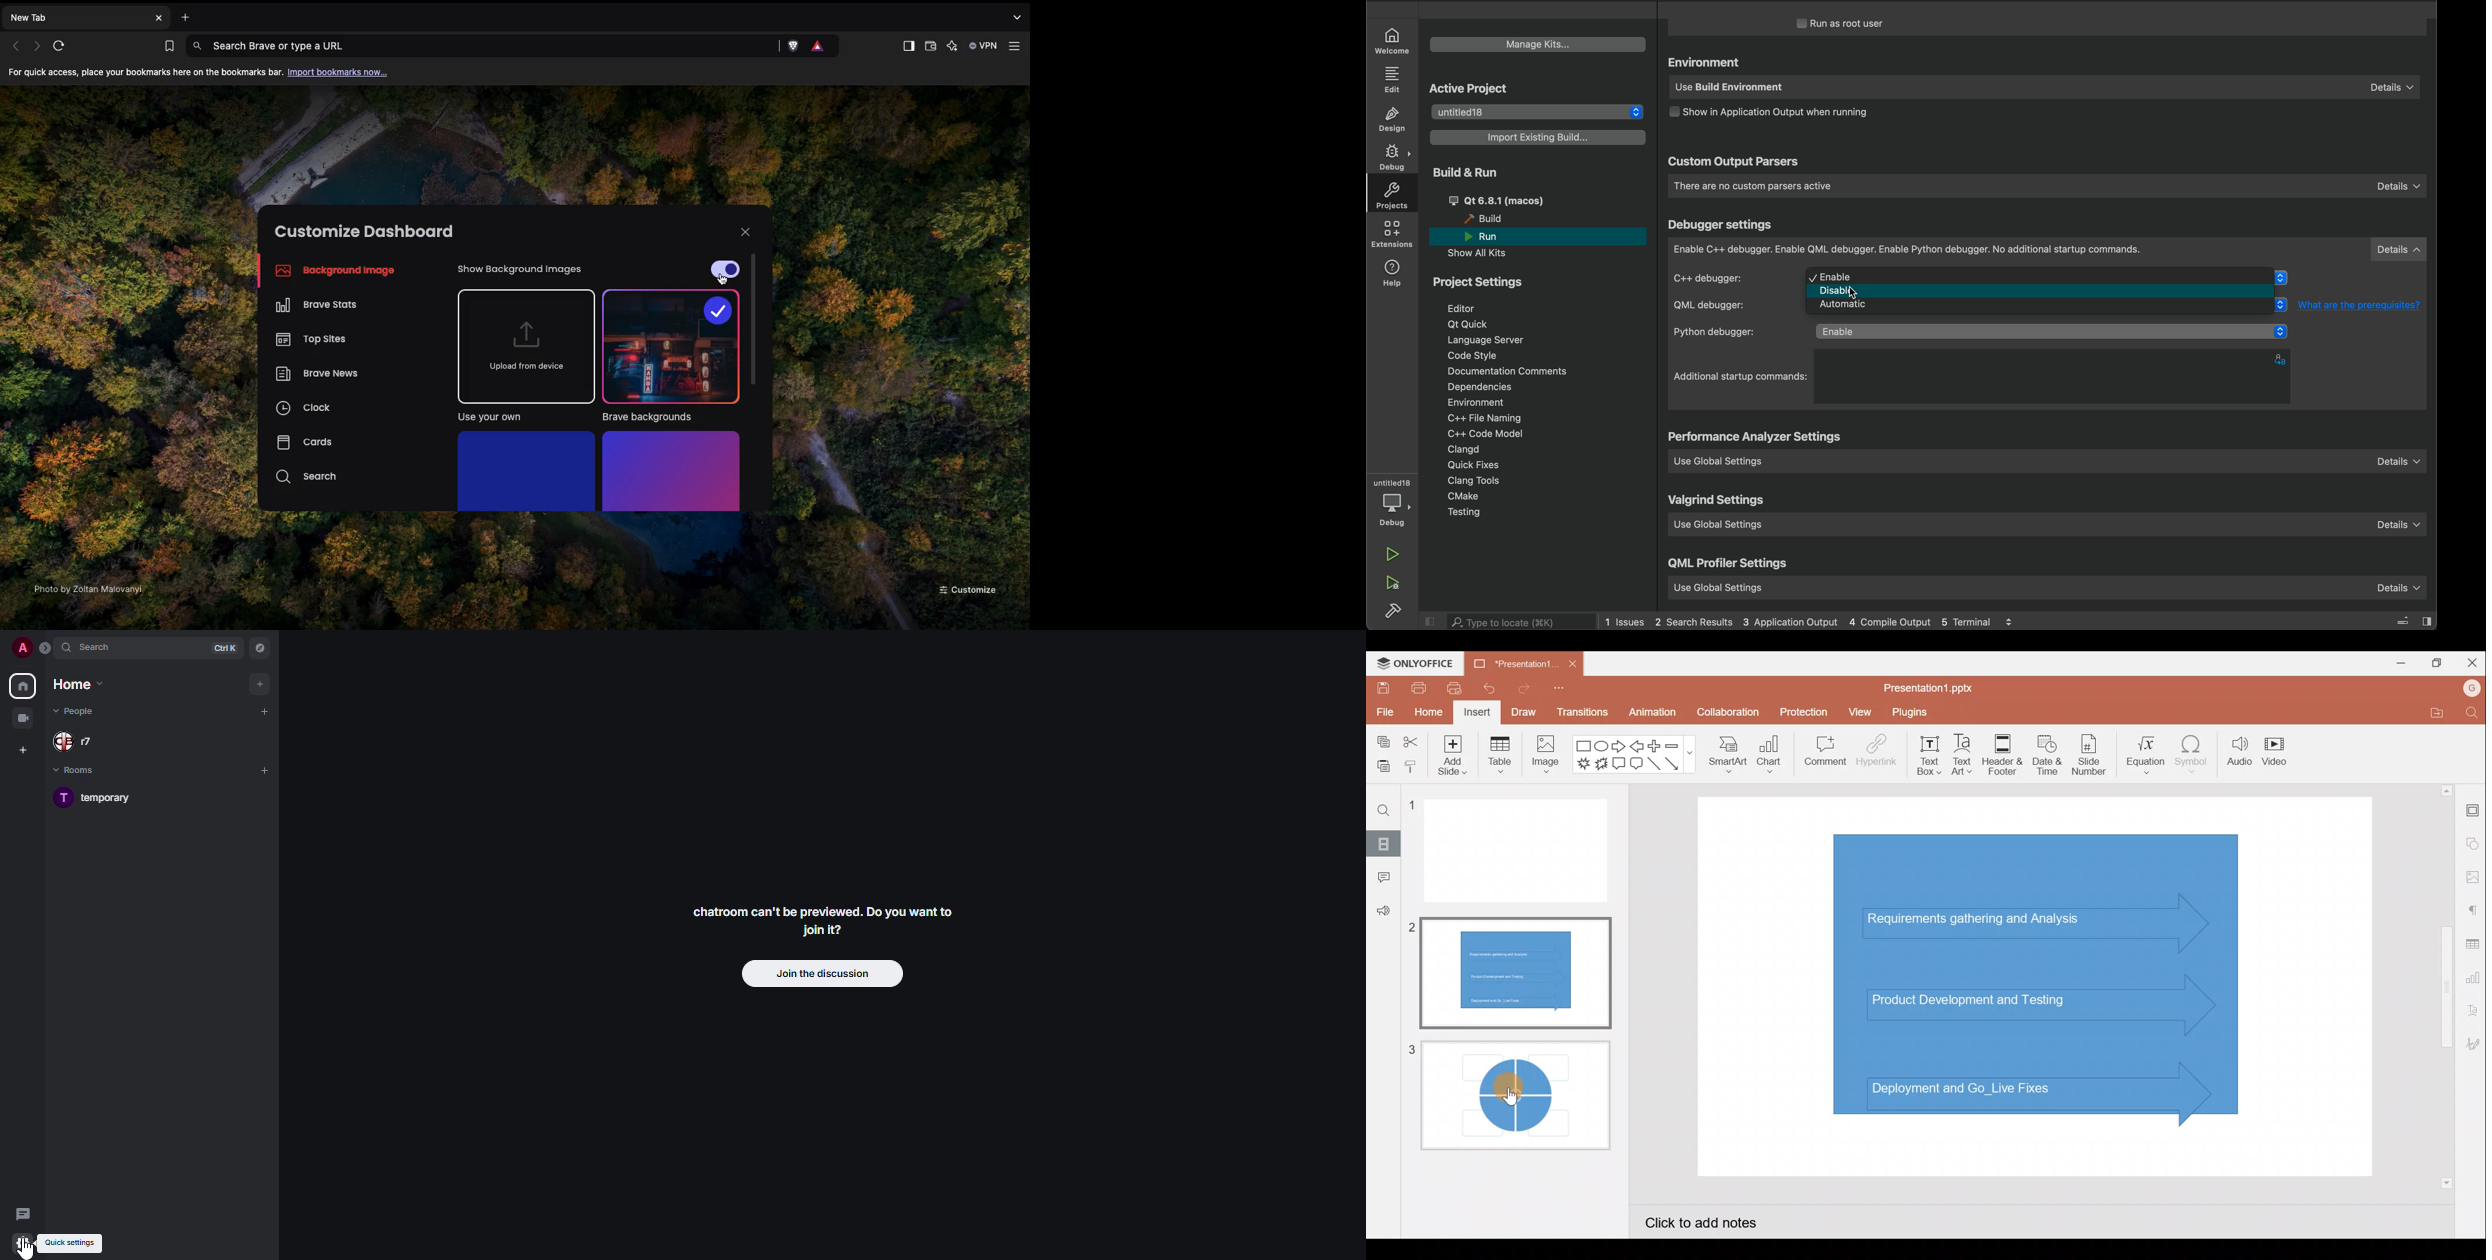 The image size is (2492, 1260). What do you see at coordinates (1394, 611) in the screenshot?
I see `build` at bounding box center [1394, 611].